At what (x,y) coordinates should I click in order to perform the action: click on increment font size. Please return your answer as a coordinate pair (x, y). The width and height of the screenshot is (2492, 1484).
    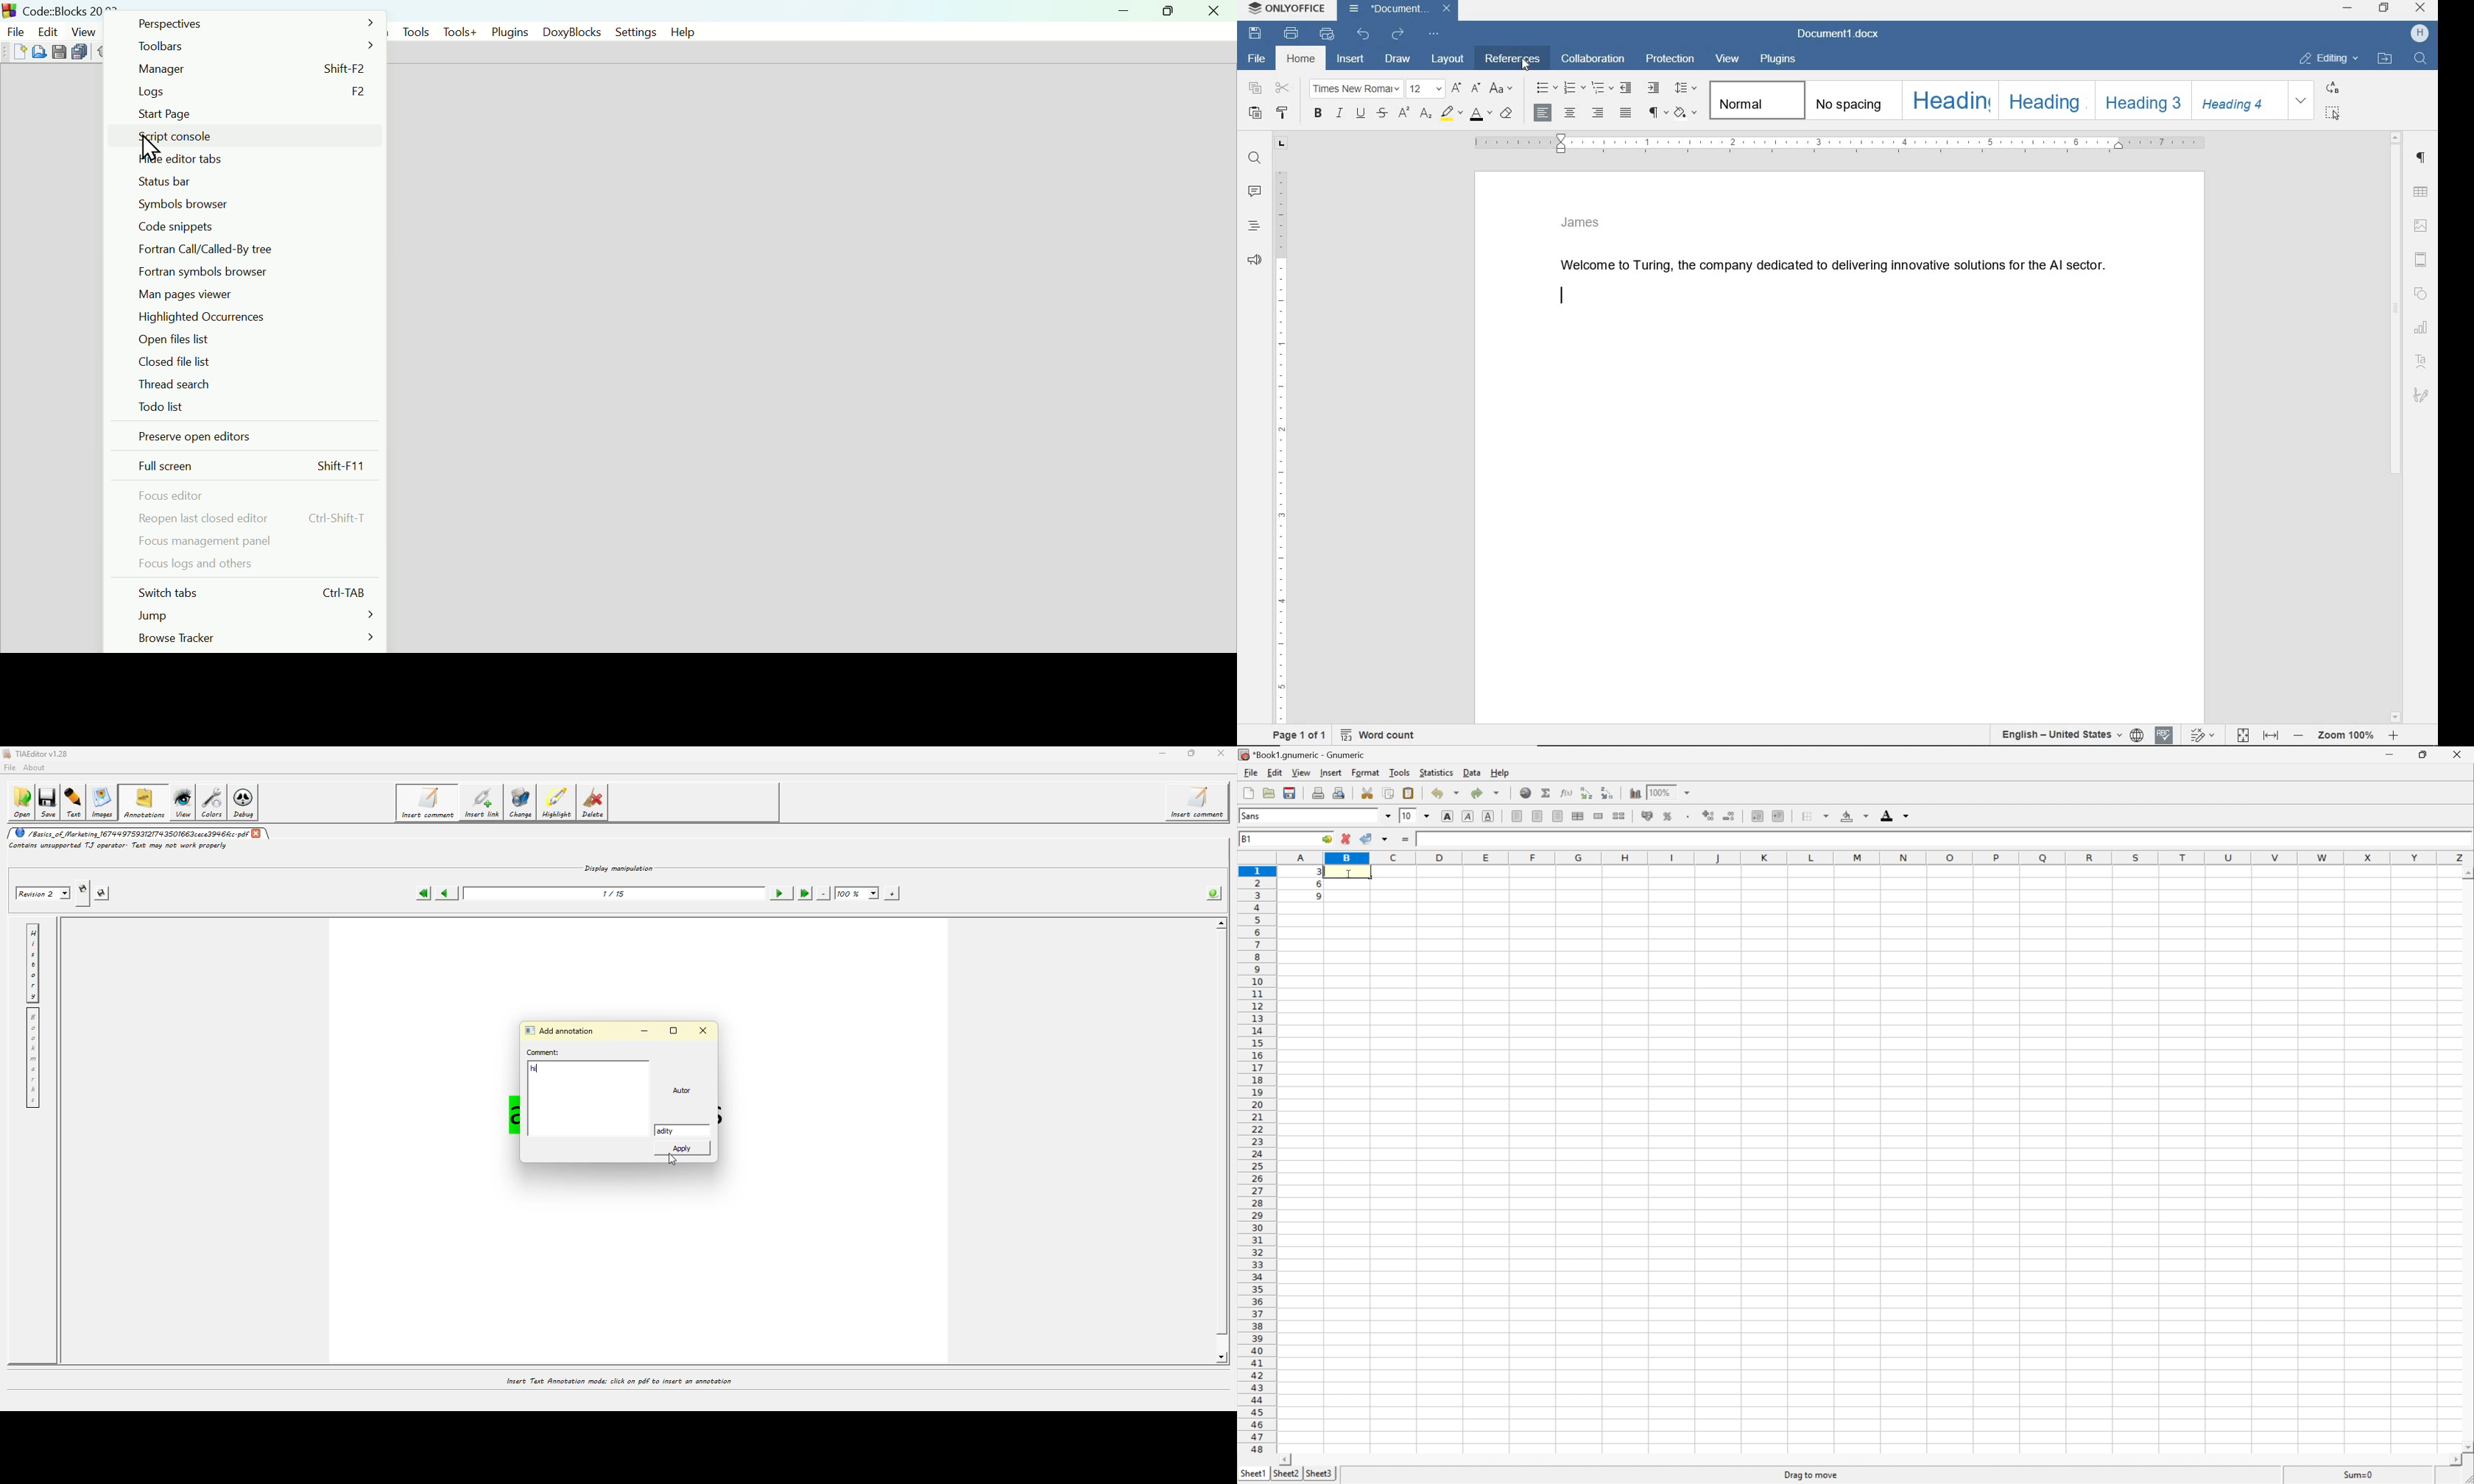
    Looking at the image, I should click on (1457, 88).